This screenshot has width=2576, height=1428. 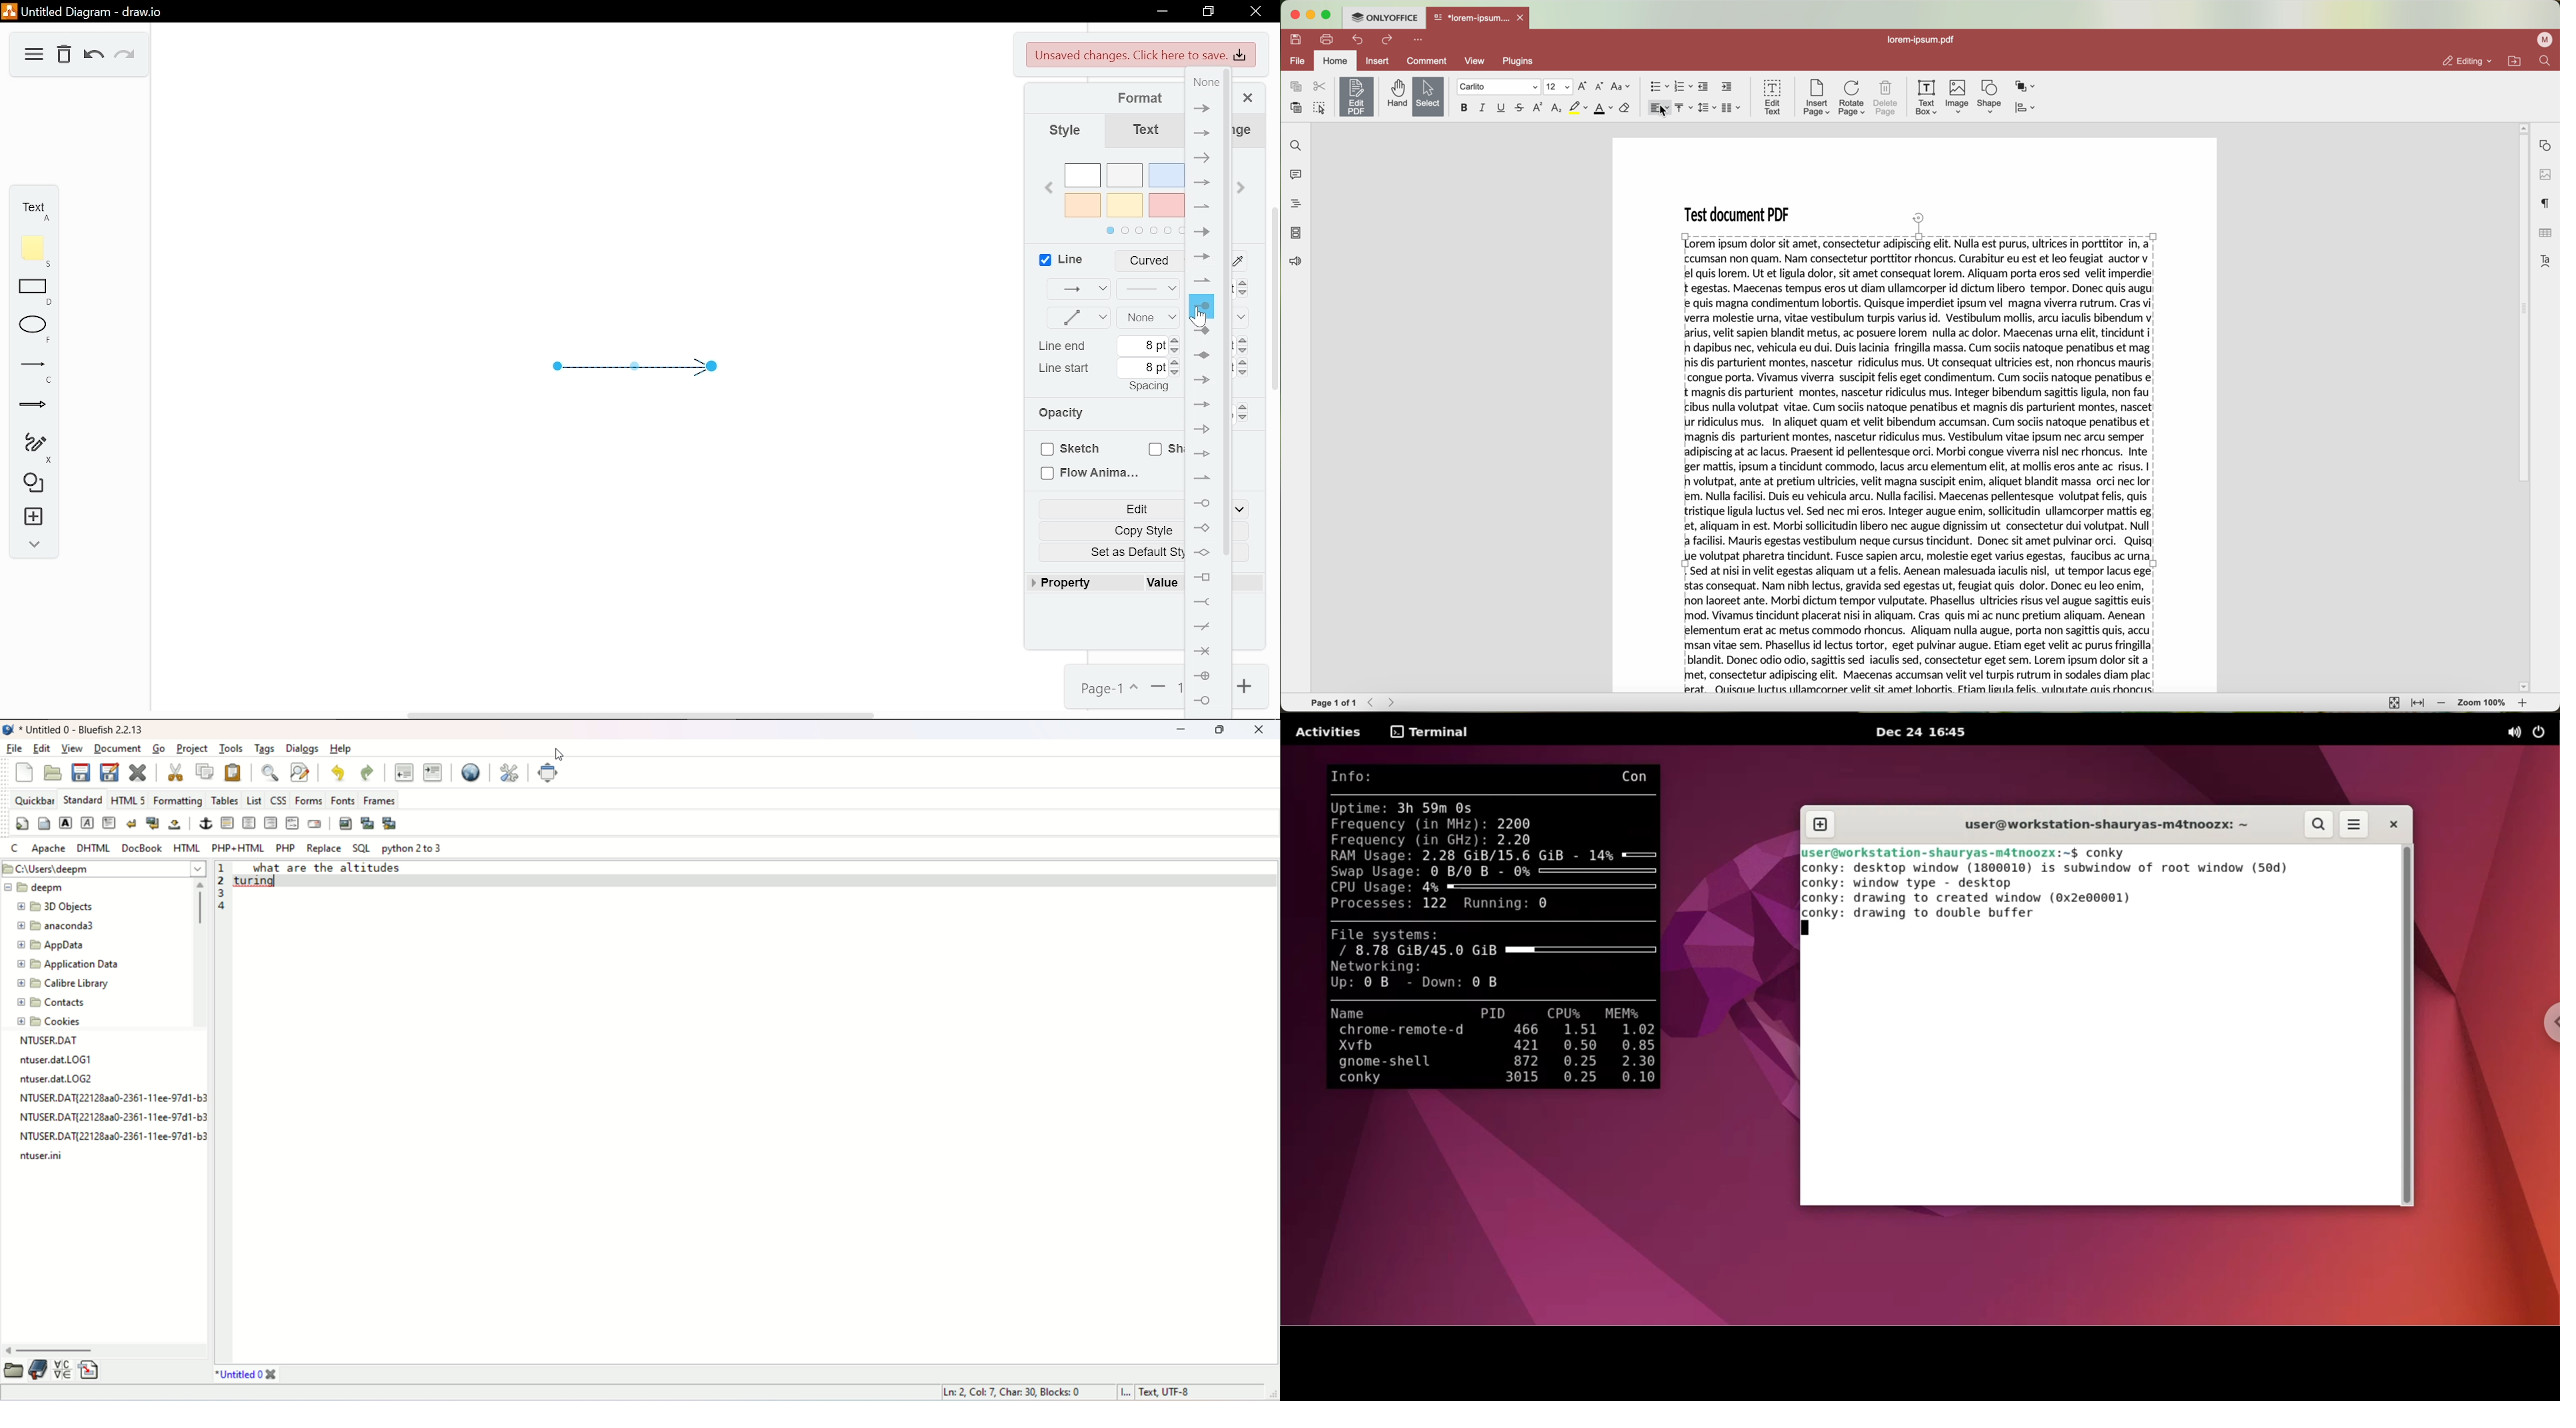 I want to click on superscript, so click(x=1538, y=107).